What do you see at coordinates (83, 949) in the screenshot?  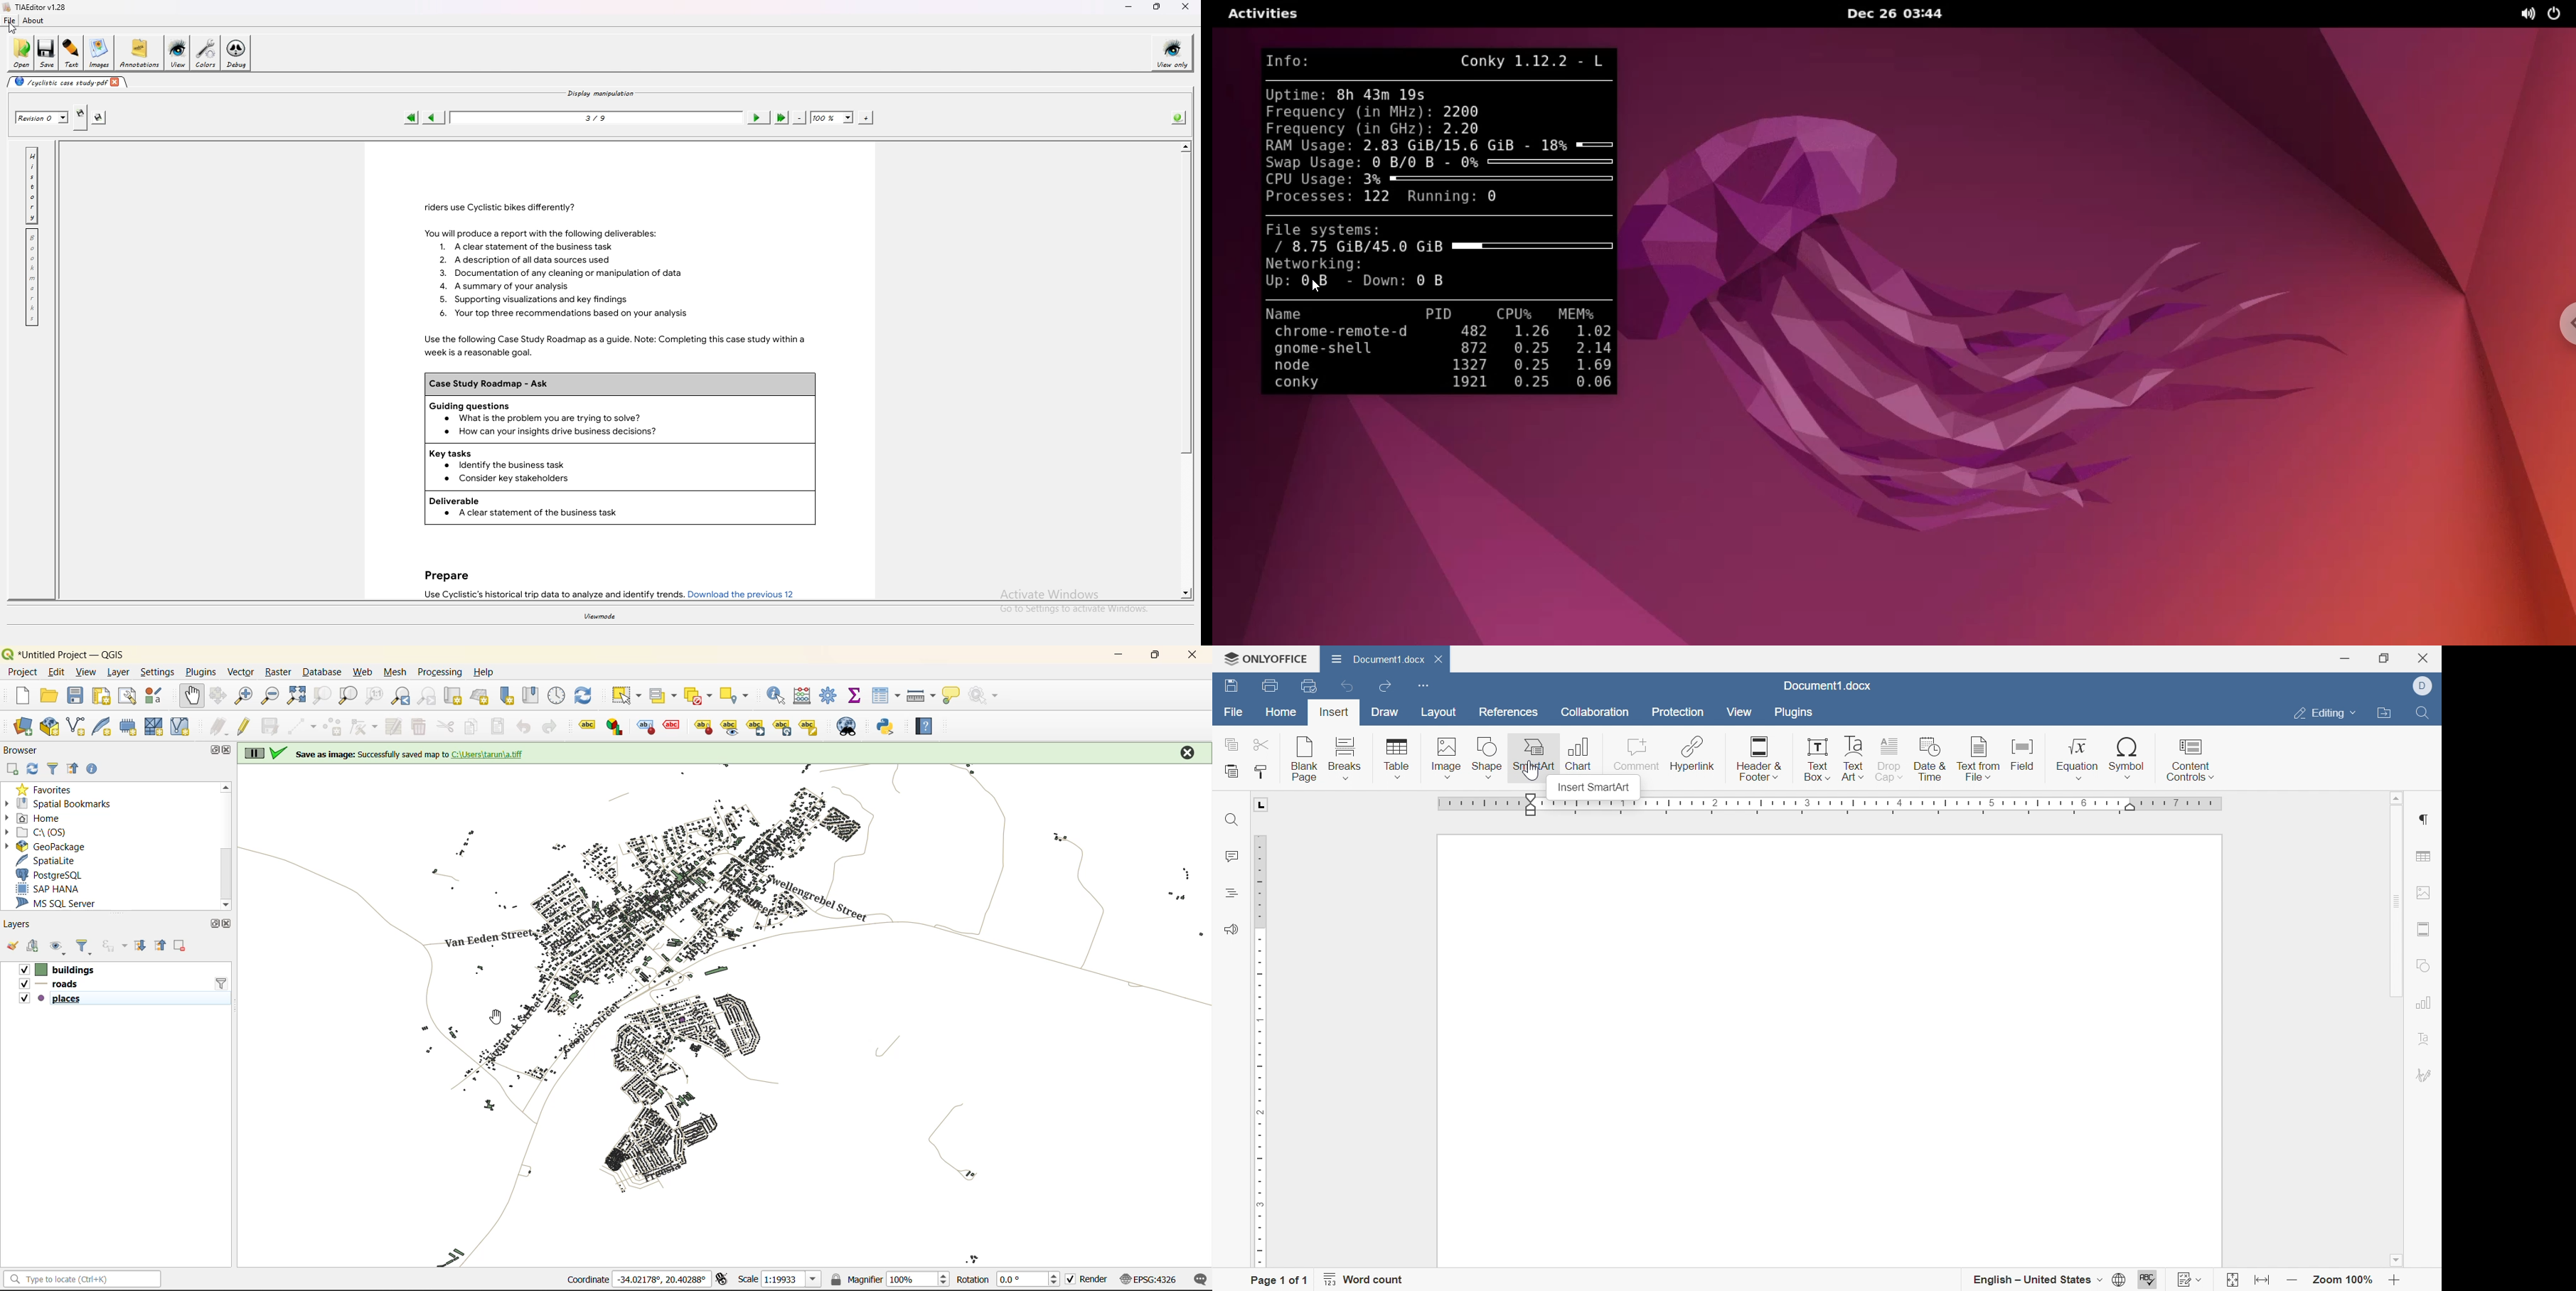 I see `filter` at bounding box center [83, 949].